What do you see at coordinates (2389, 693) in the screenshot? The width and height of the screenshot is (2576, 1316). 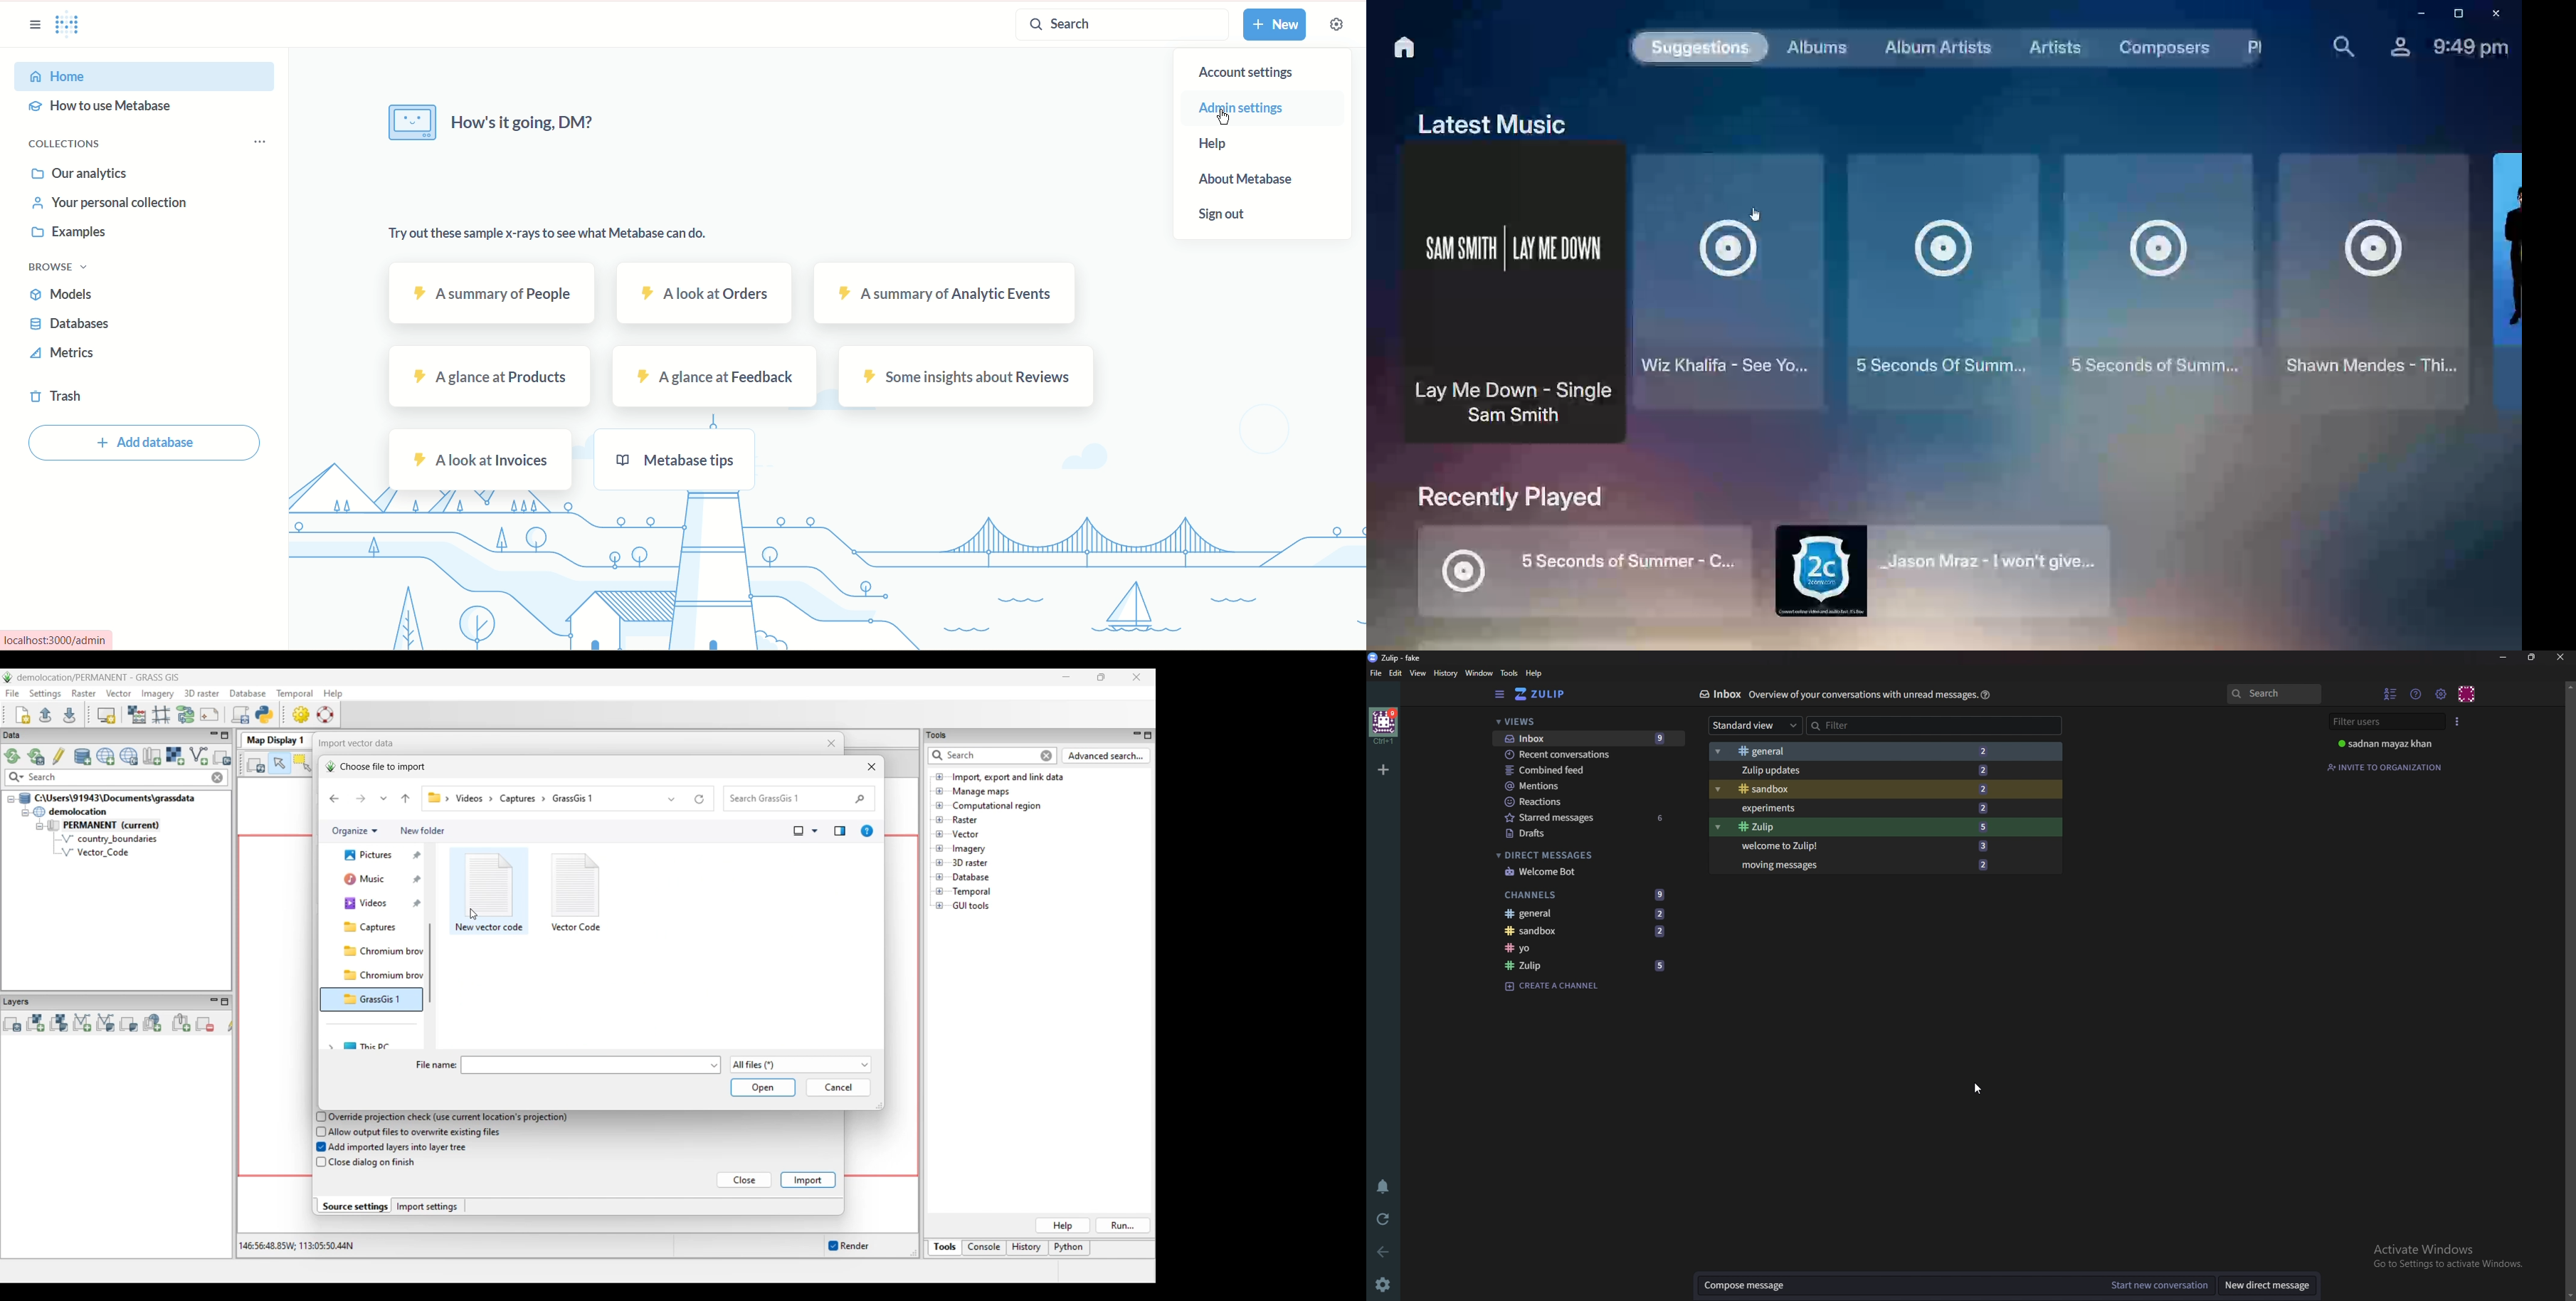 I see `Hide user list` at bounding box center [2389, 693].